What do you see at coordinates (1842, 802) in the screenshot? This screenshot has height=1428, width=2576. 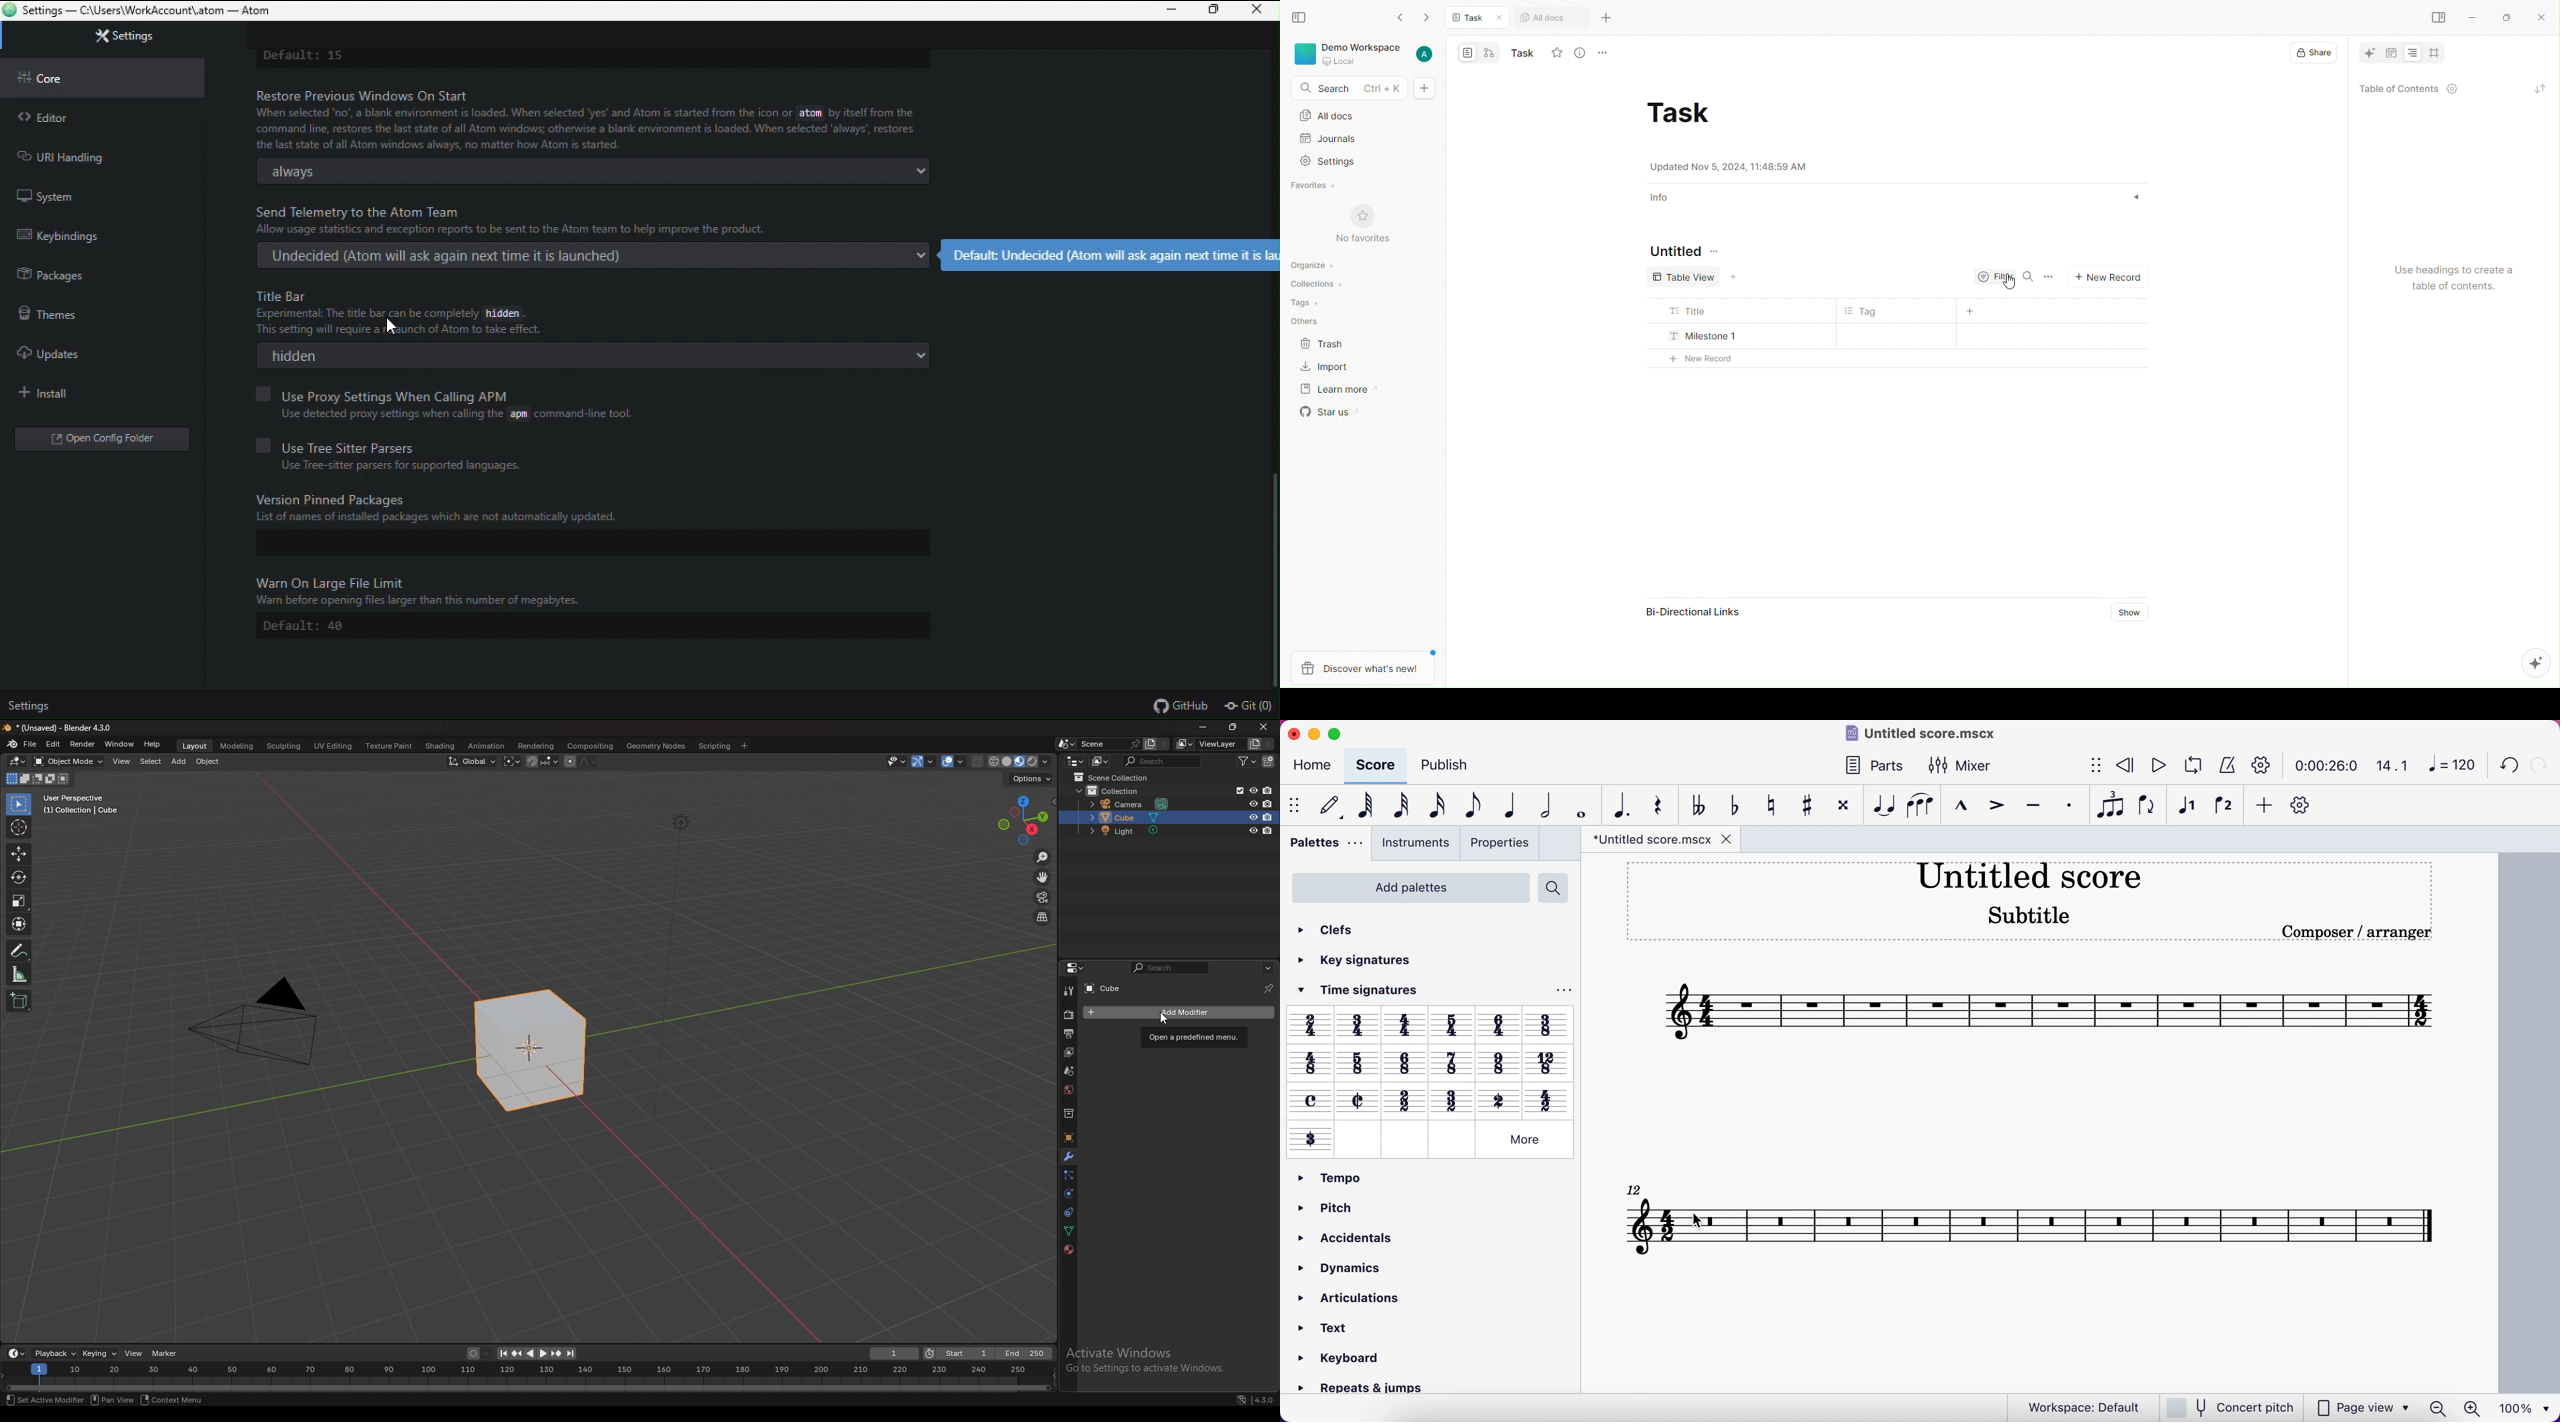 I see `toggle double sharp` at bounding box center [1842, 802].